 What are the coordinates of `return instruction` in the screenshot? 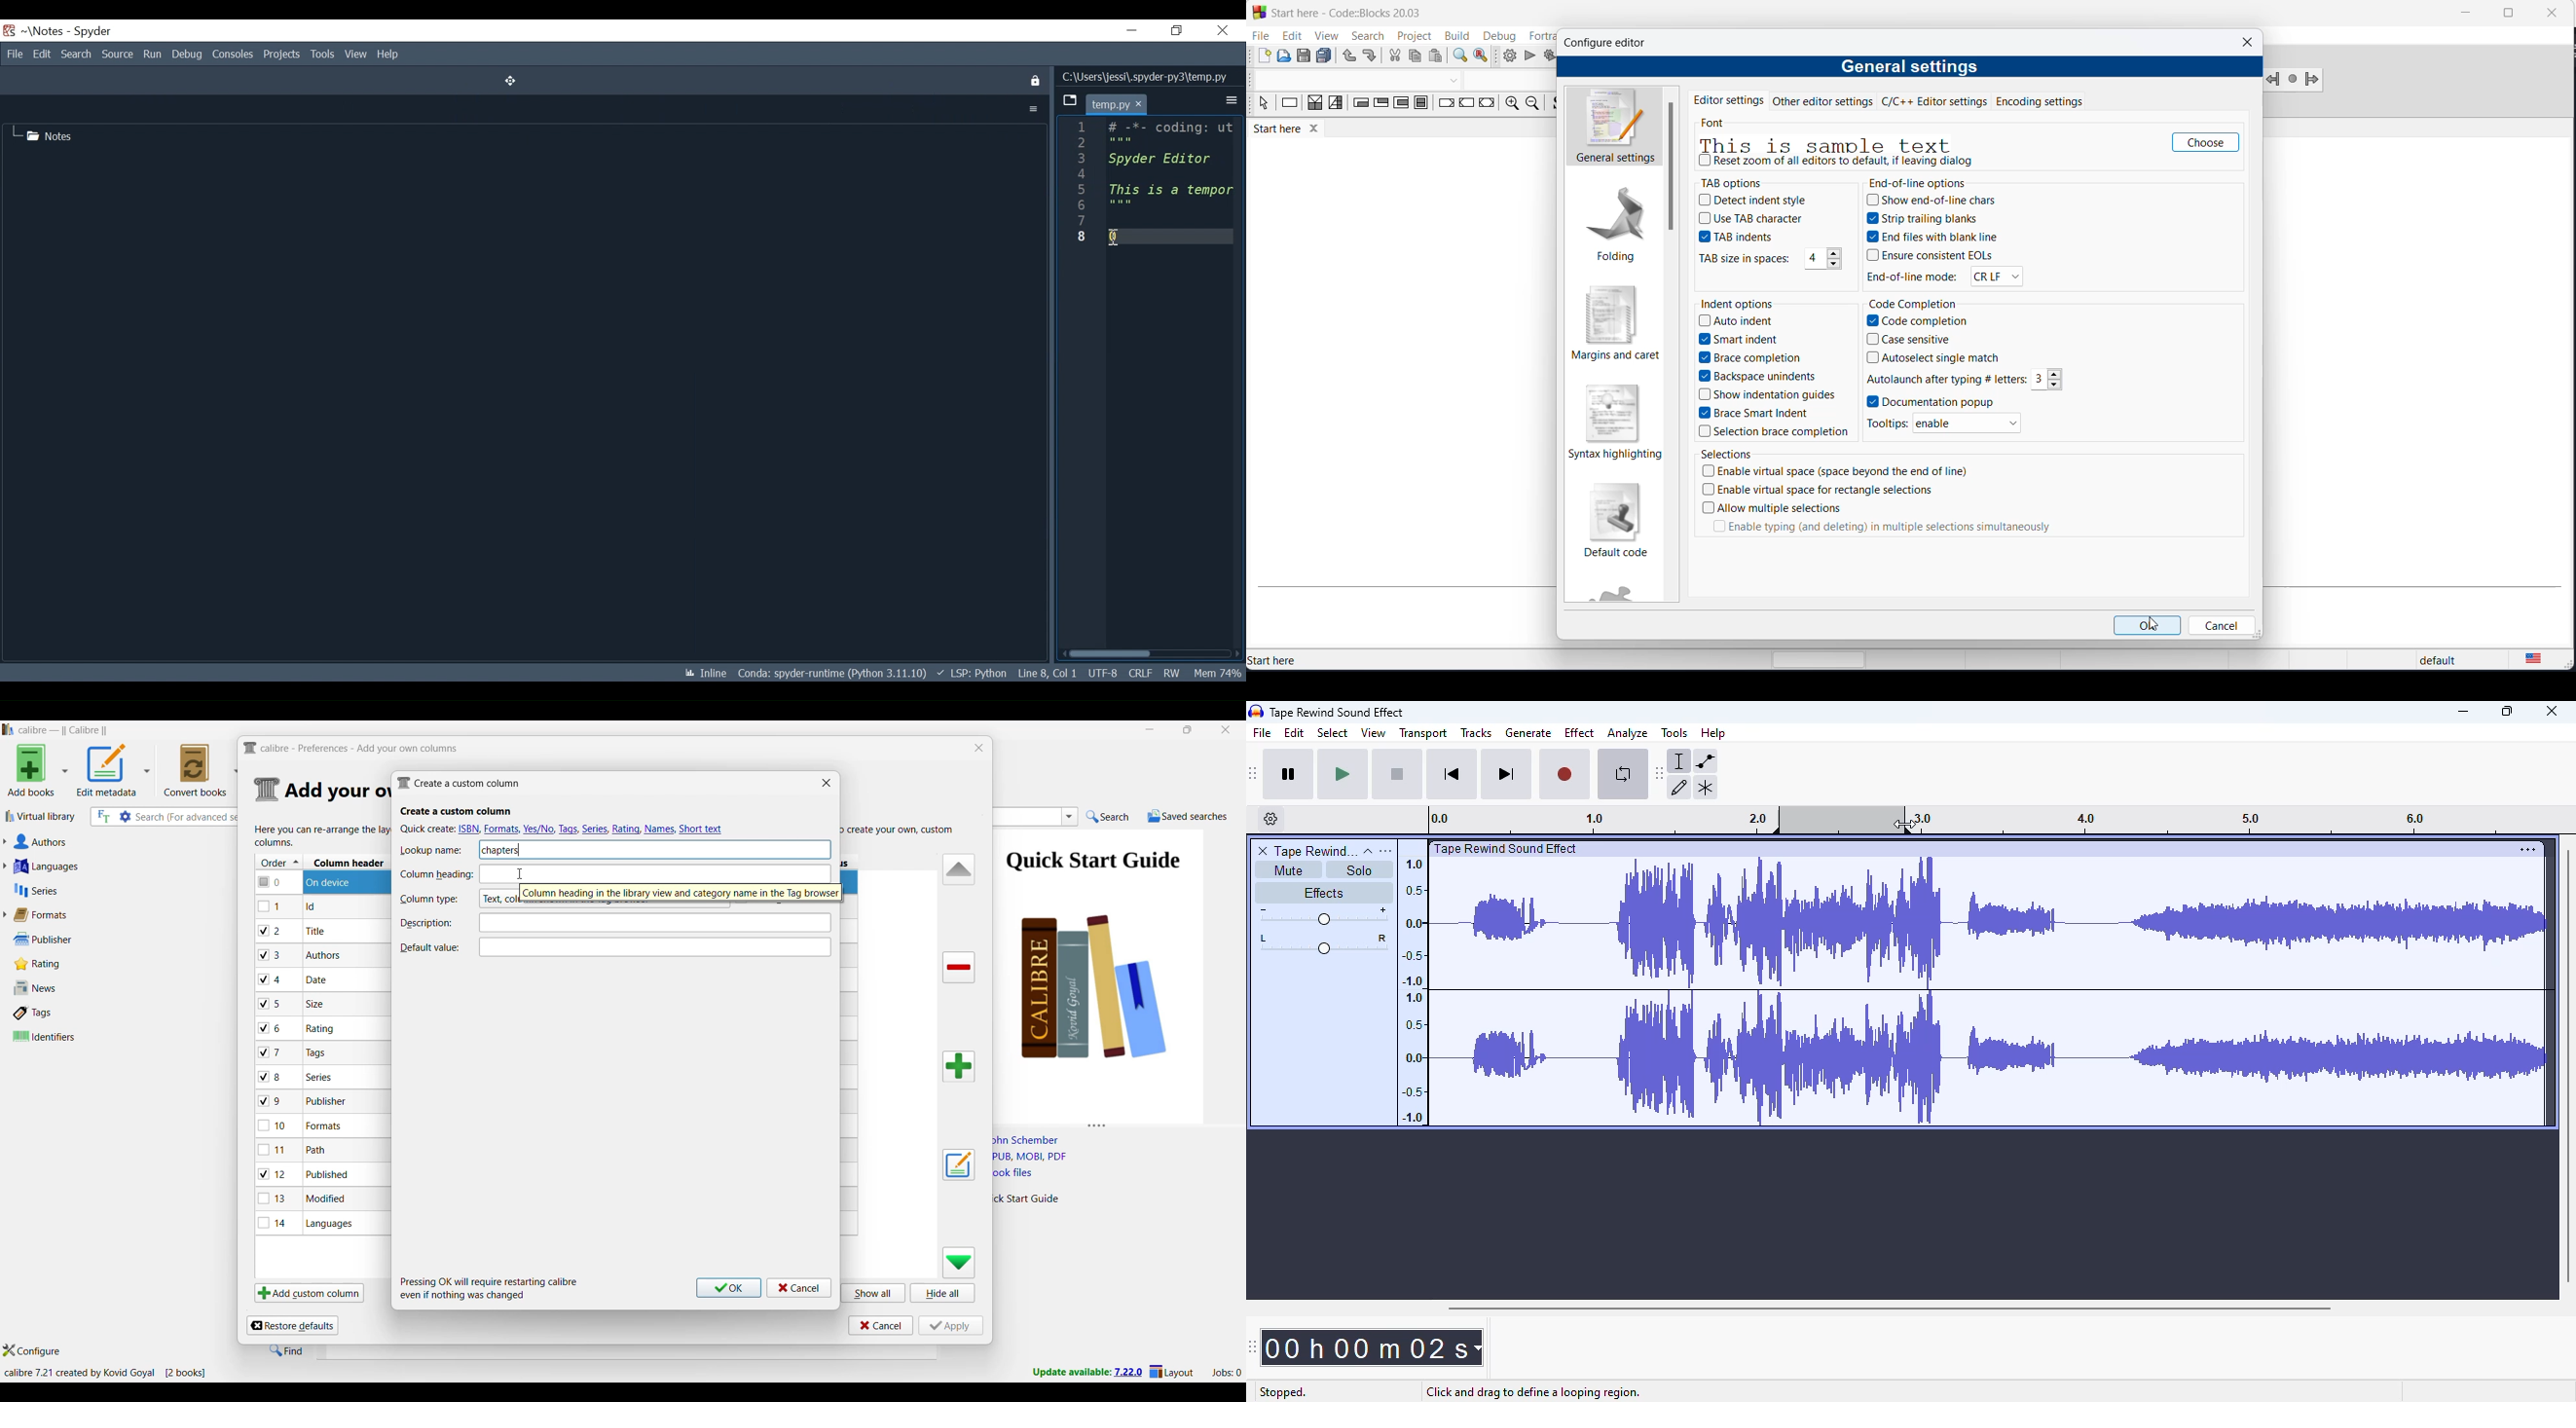 It's located at (1486, 105).